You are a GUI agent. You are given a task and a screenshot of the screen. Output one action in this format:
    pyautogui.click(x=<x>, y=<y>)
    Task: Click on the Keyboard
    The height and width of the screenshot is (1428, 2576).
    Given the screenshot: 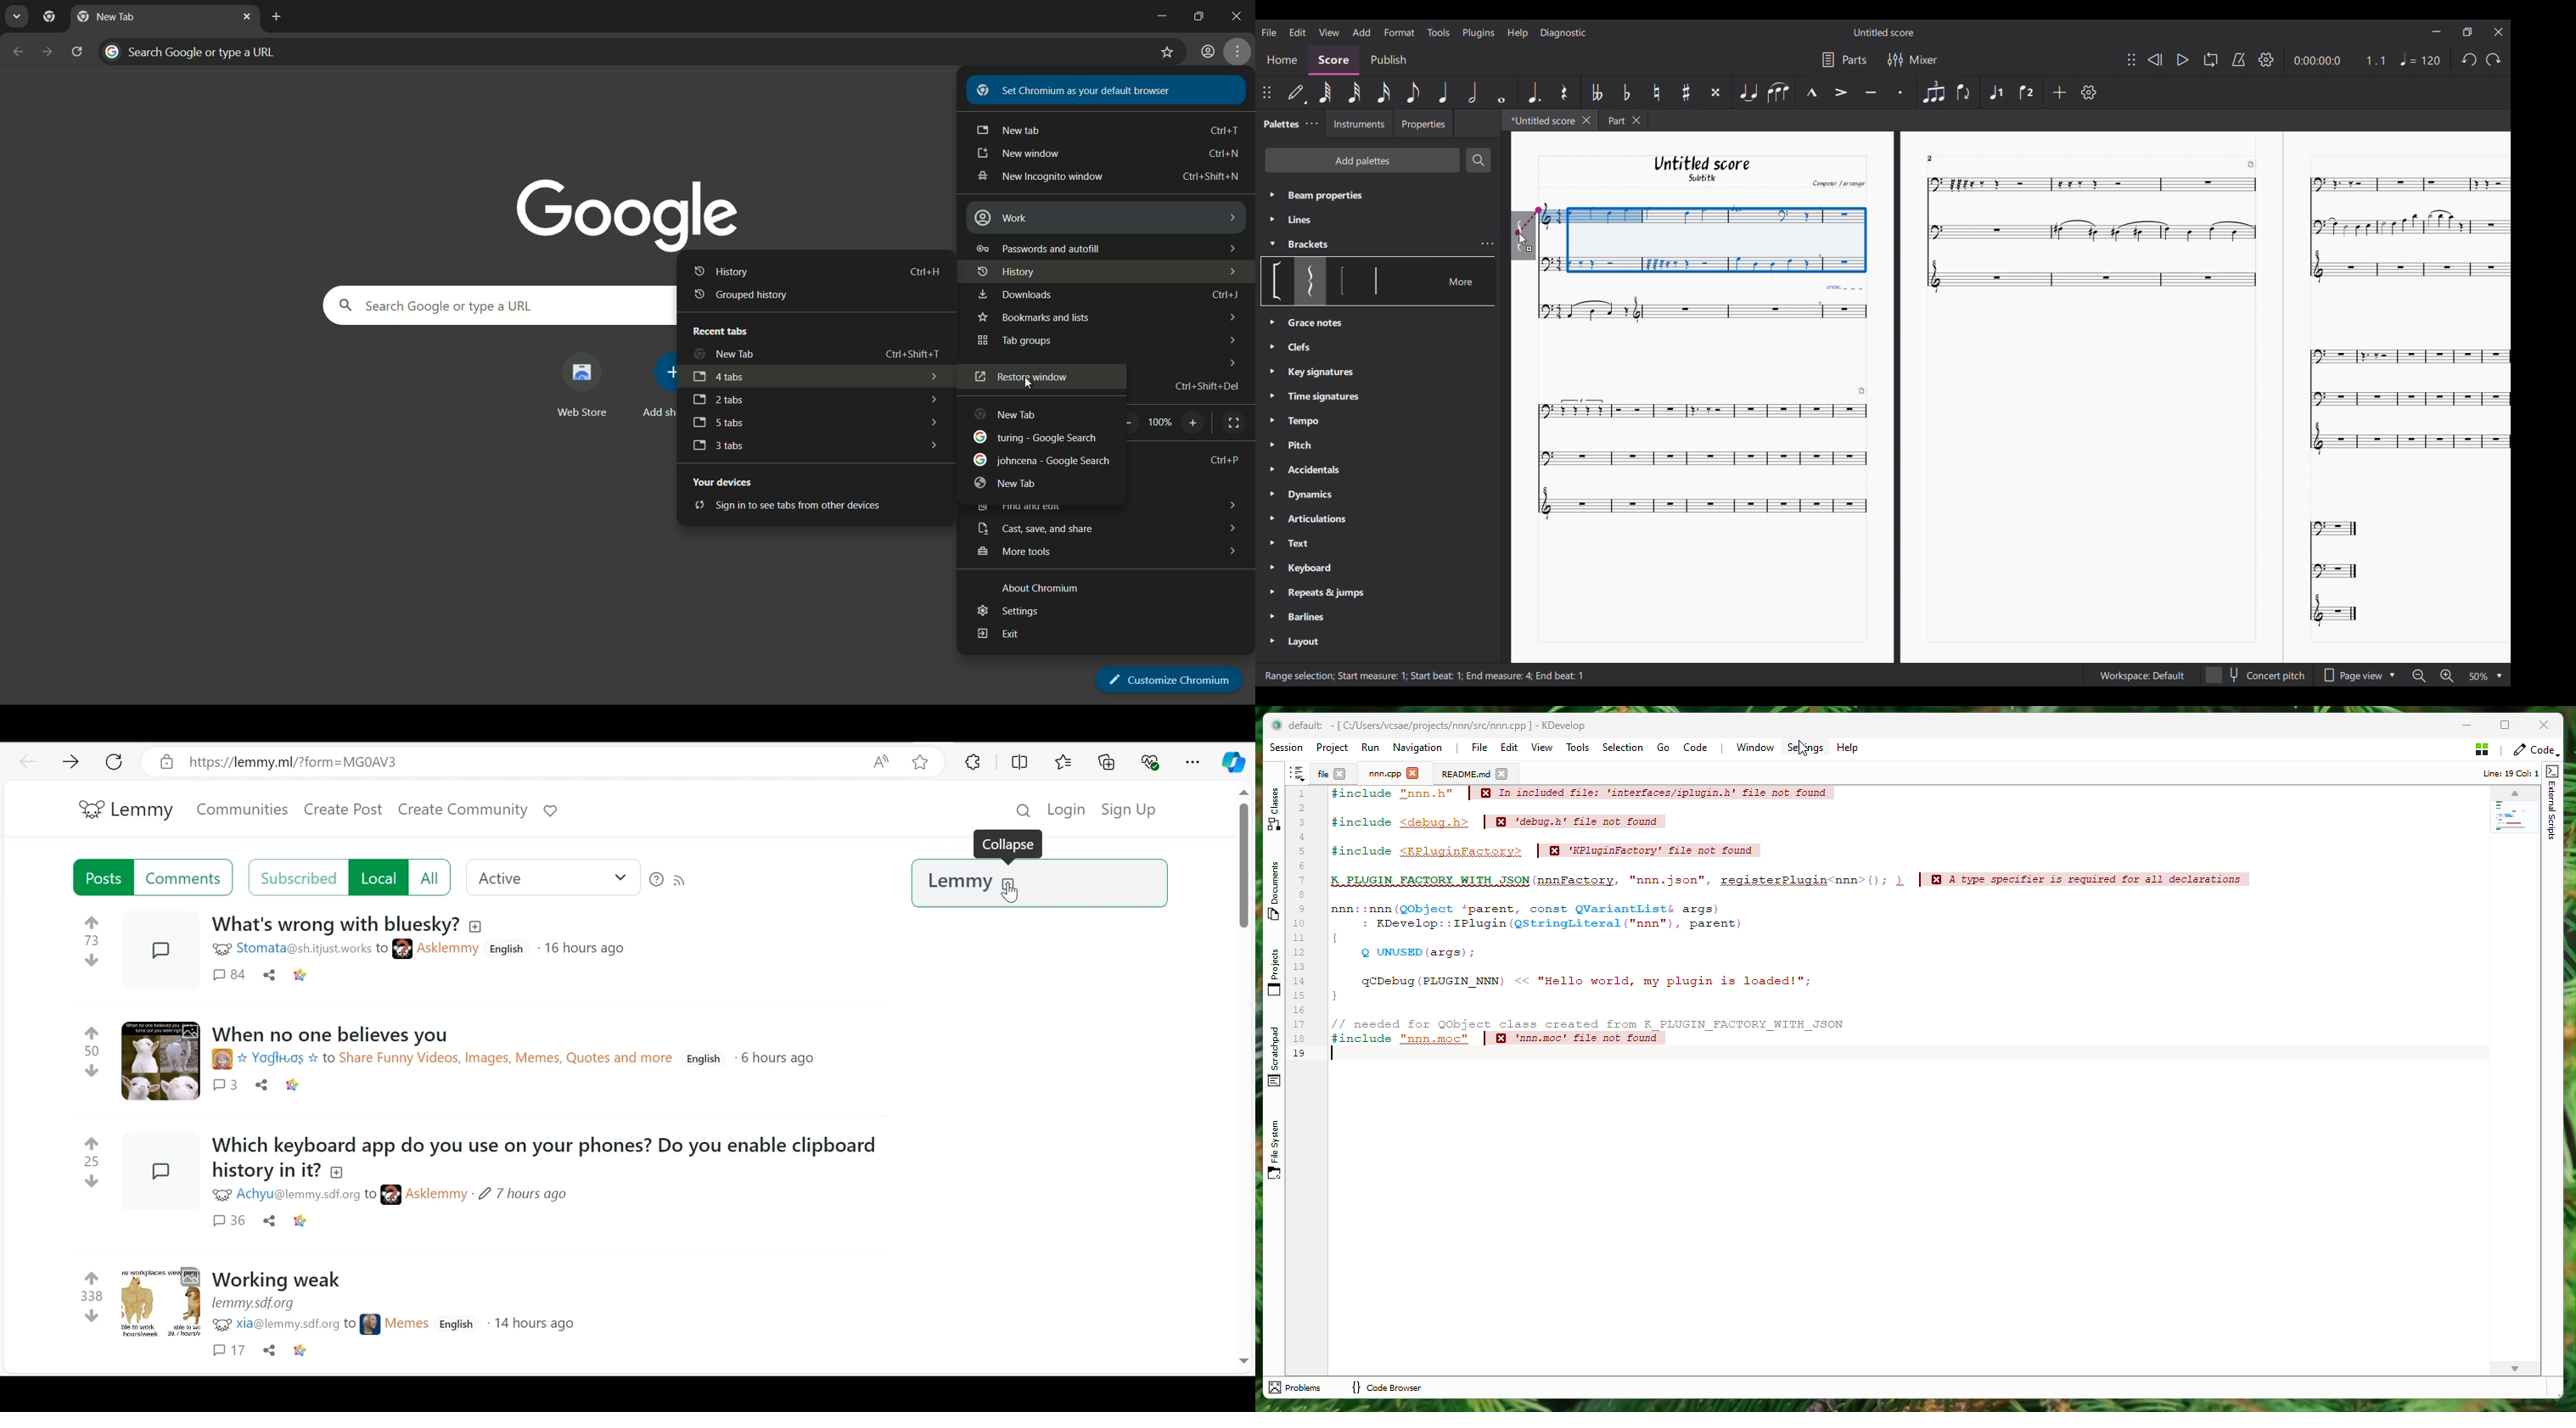 What is the action you would take?
    pyautogui.click(x=1320, y=569)
    